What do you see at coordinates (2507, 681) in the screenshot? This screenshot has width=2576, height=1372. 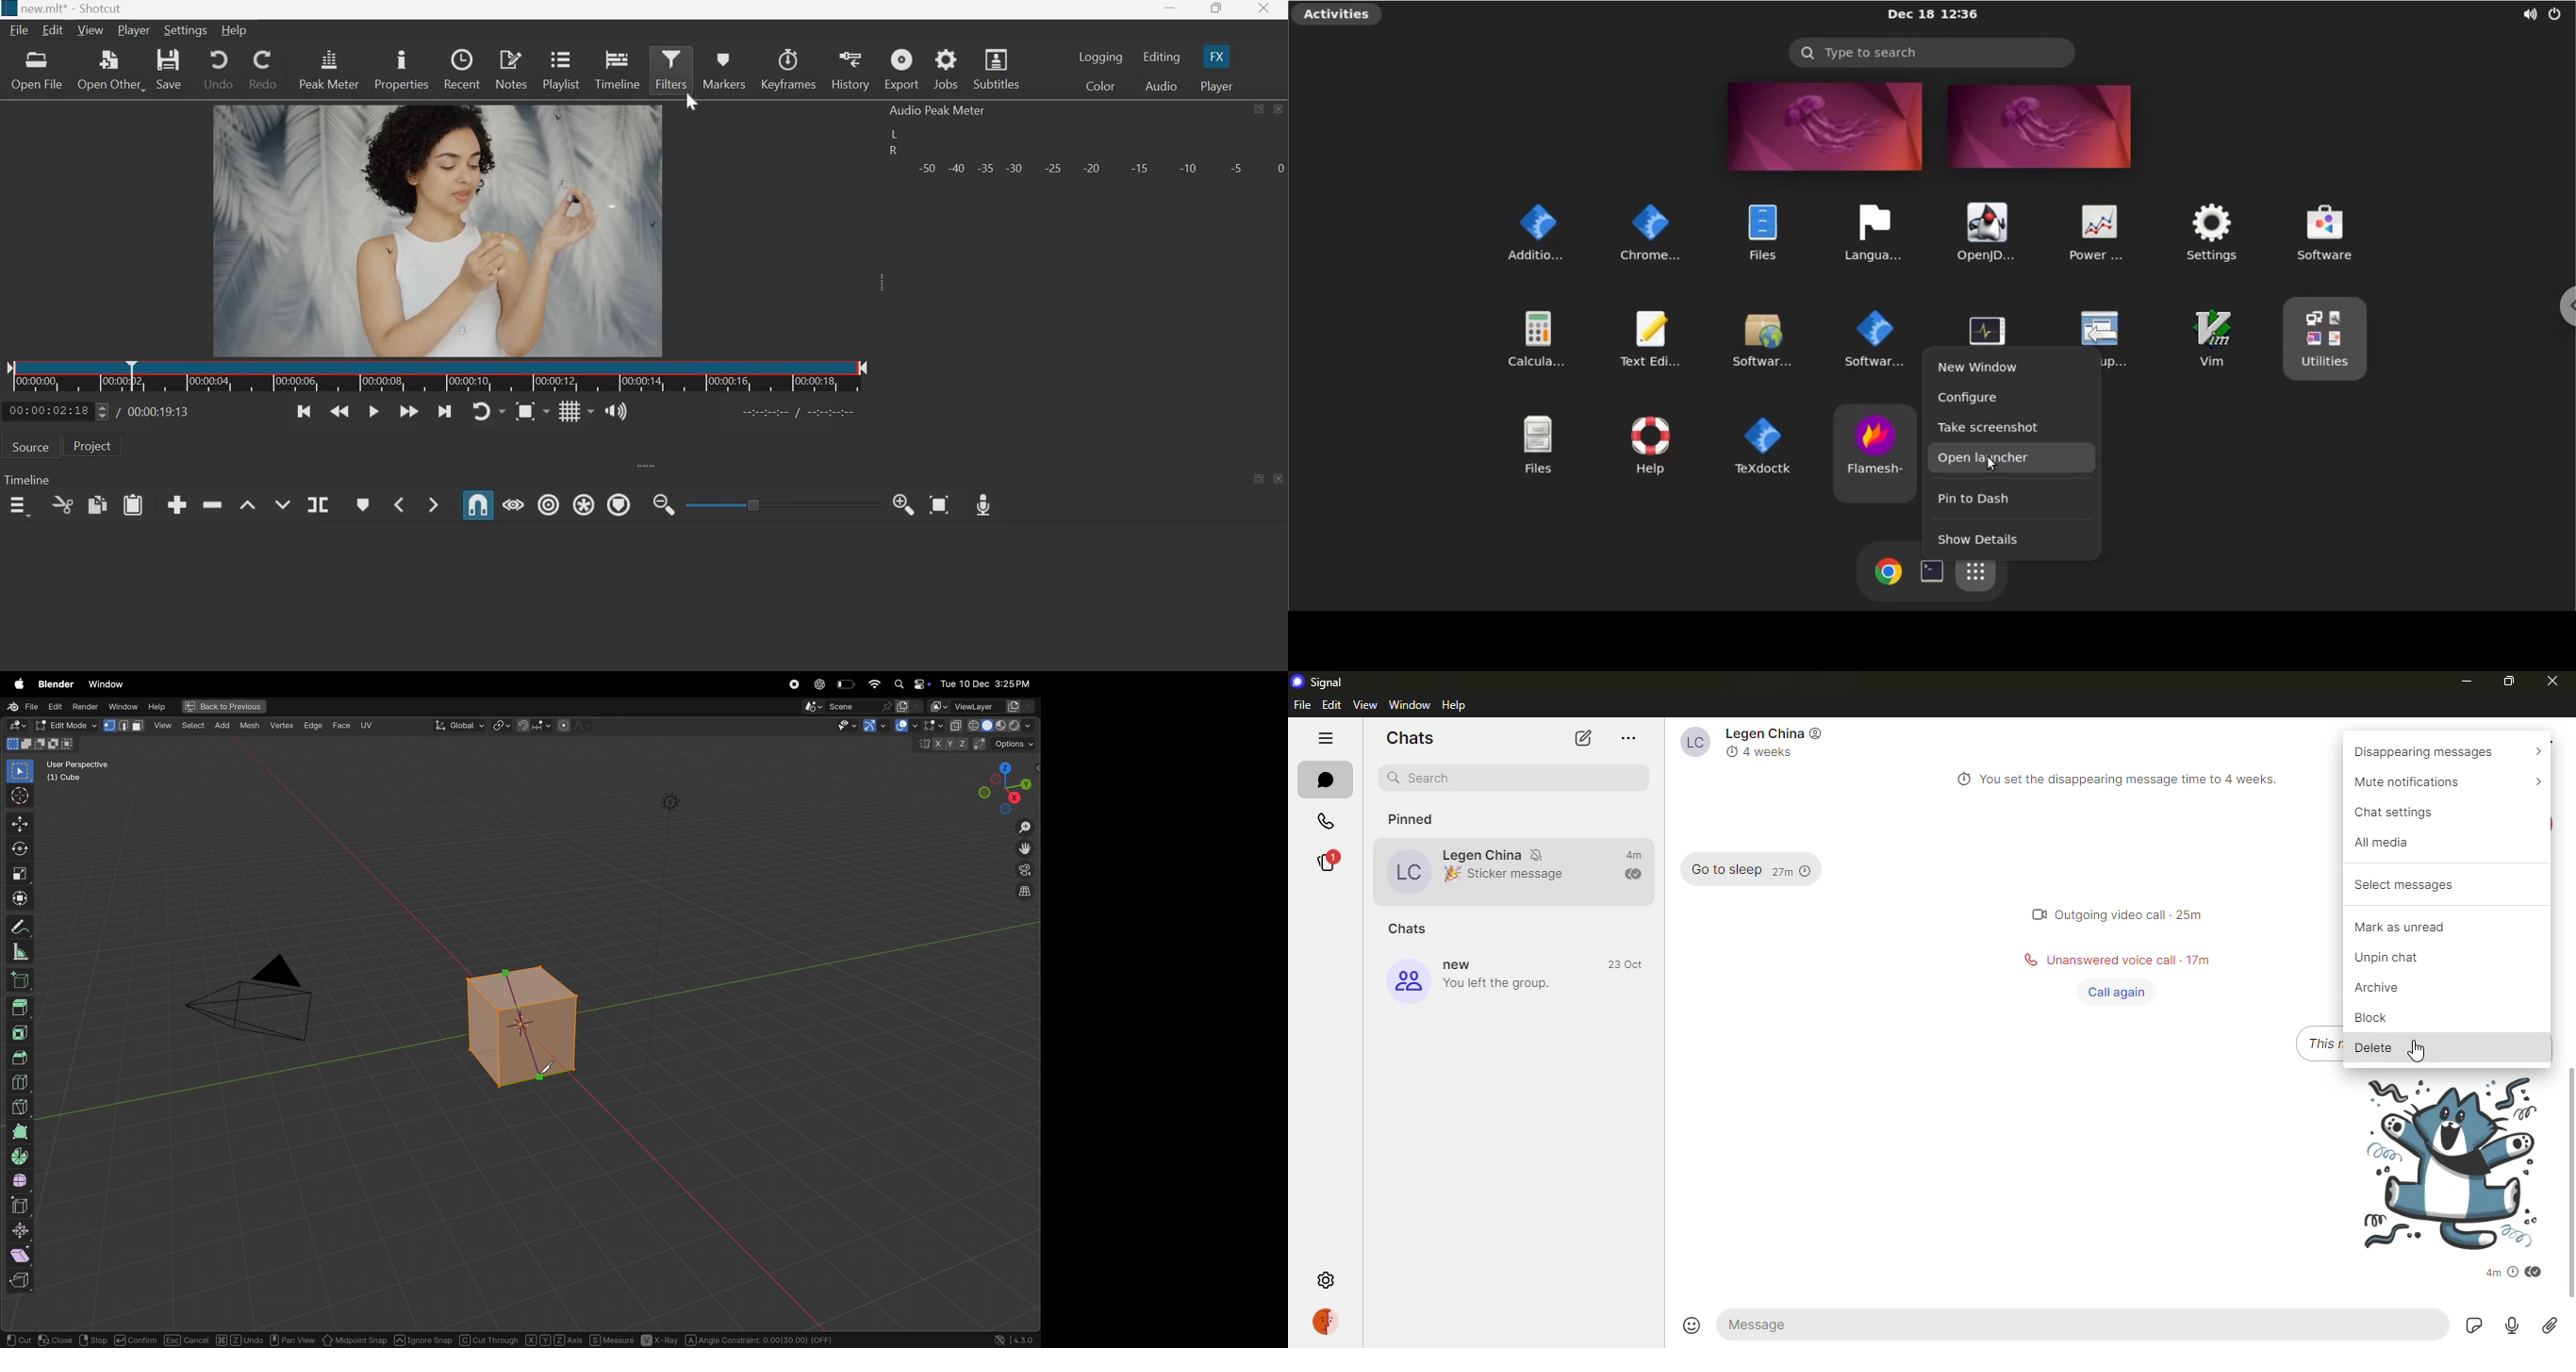 I see `maximize` at bounding box center [2507, 681].